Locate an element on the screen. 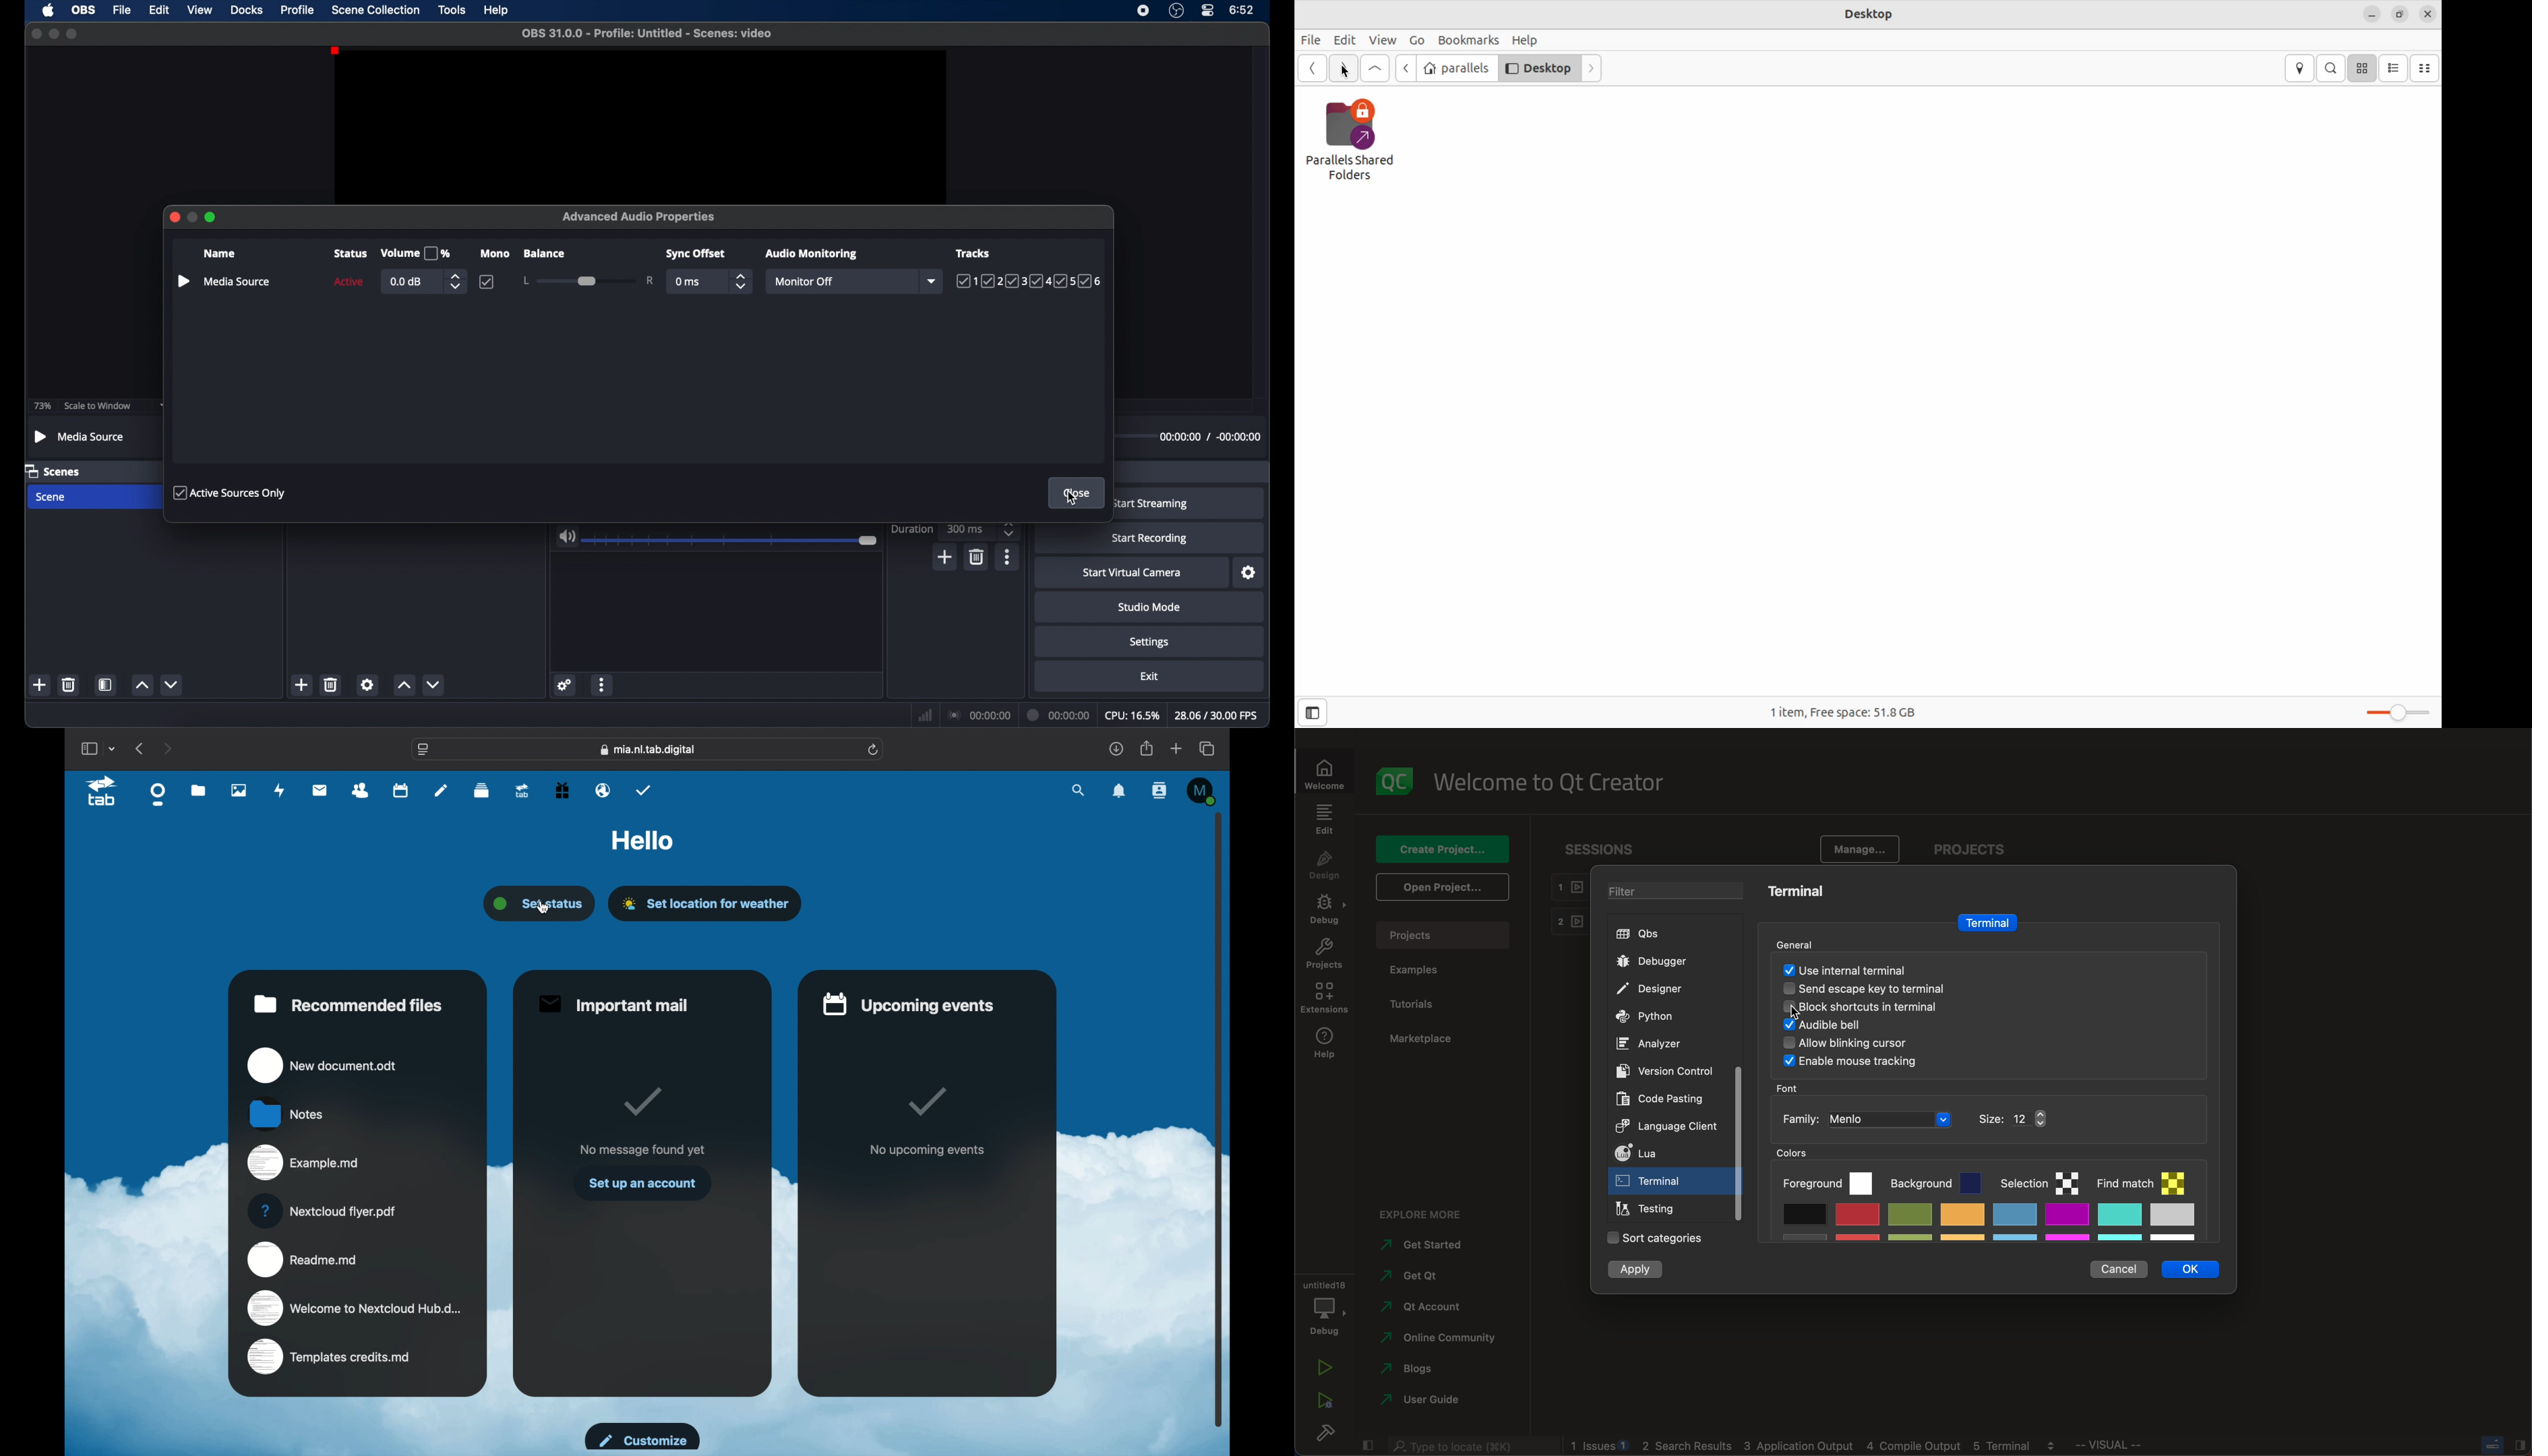 The height and width of the screenshot is (1456, 2548). downloads is located at coordinates (1116, 749).